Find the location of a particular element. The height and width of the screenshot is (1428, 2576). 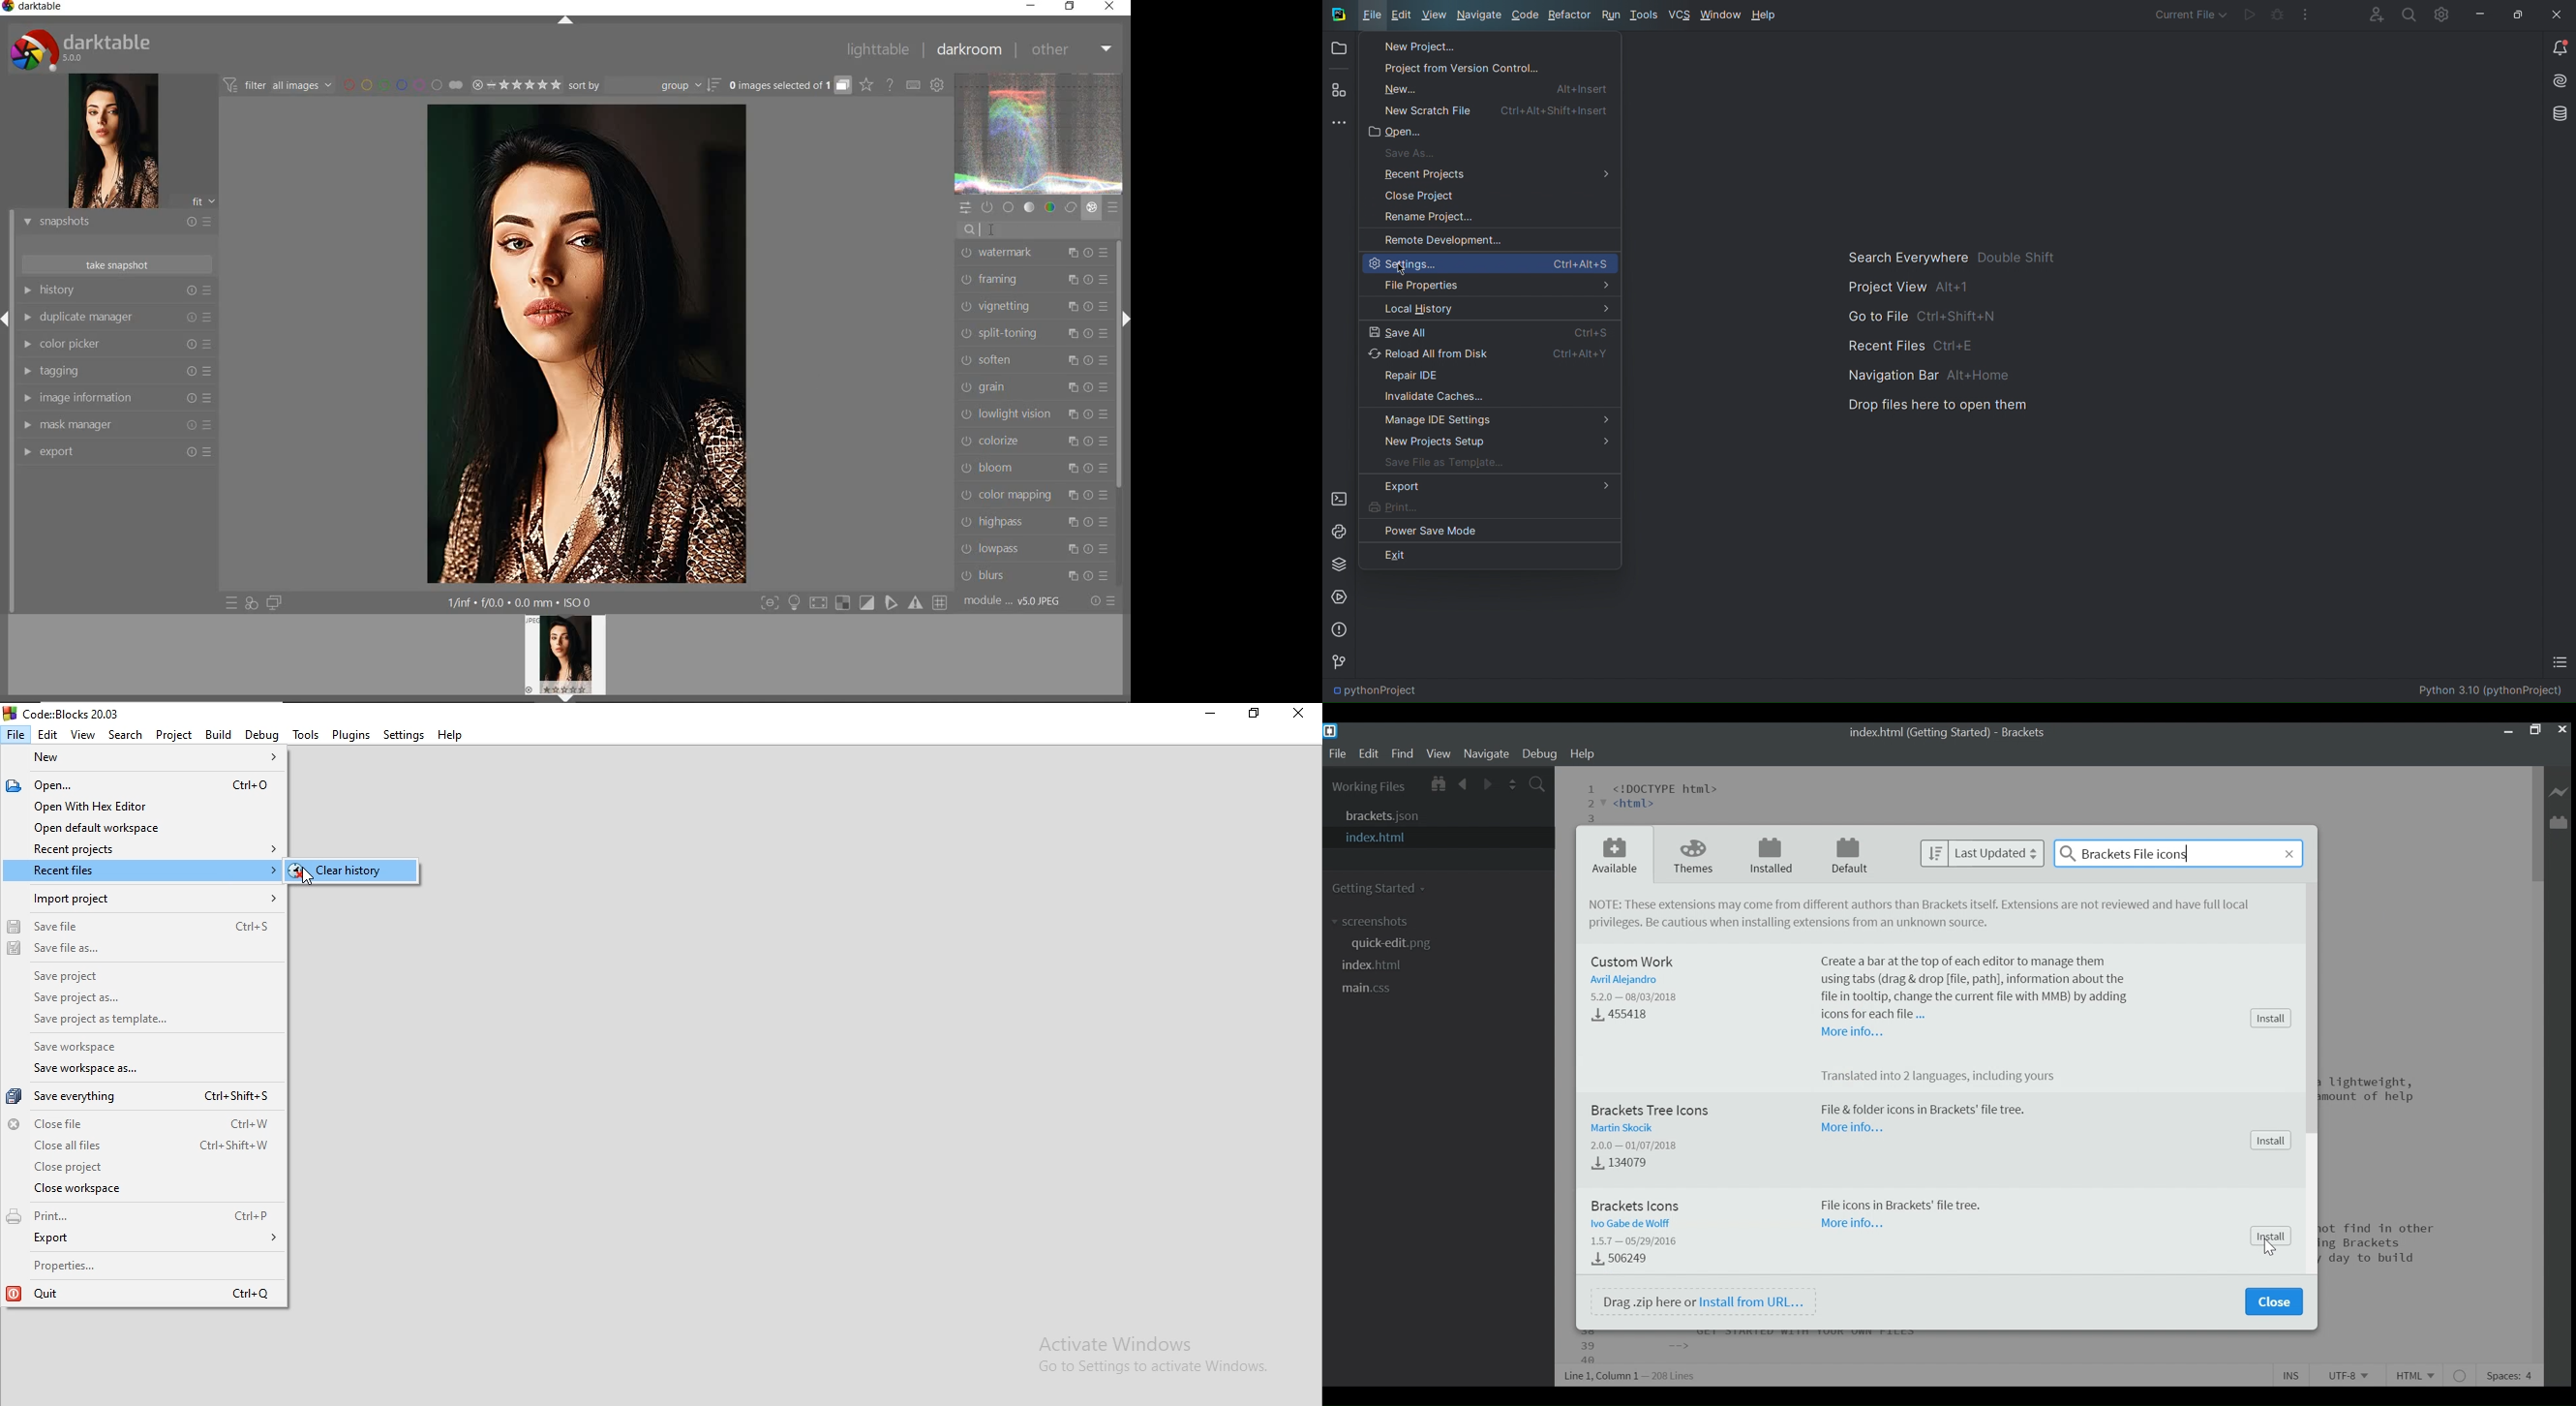

Python Console is located at coordinates (1339, 530).